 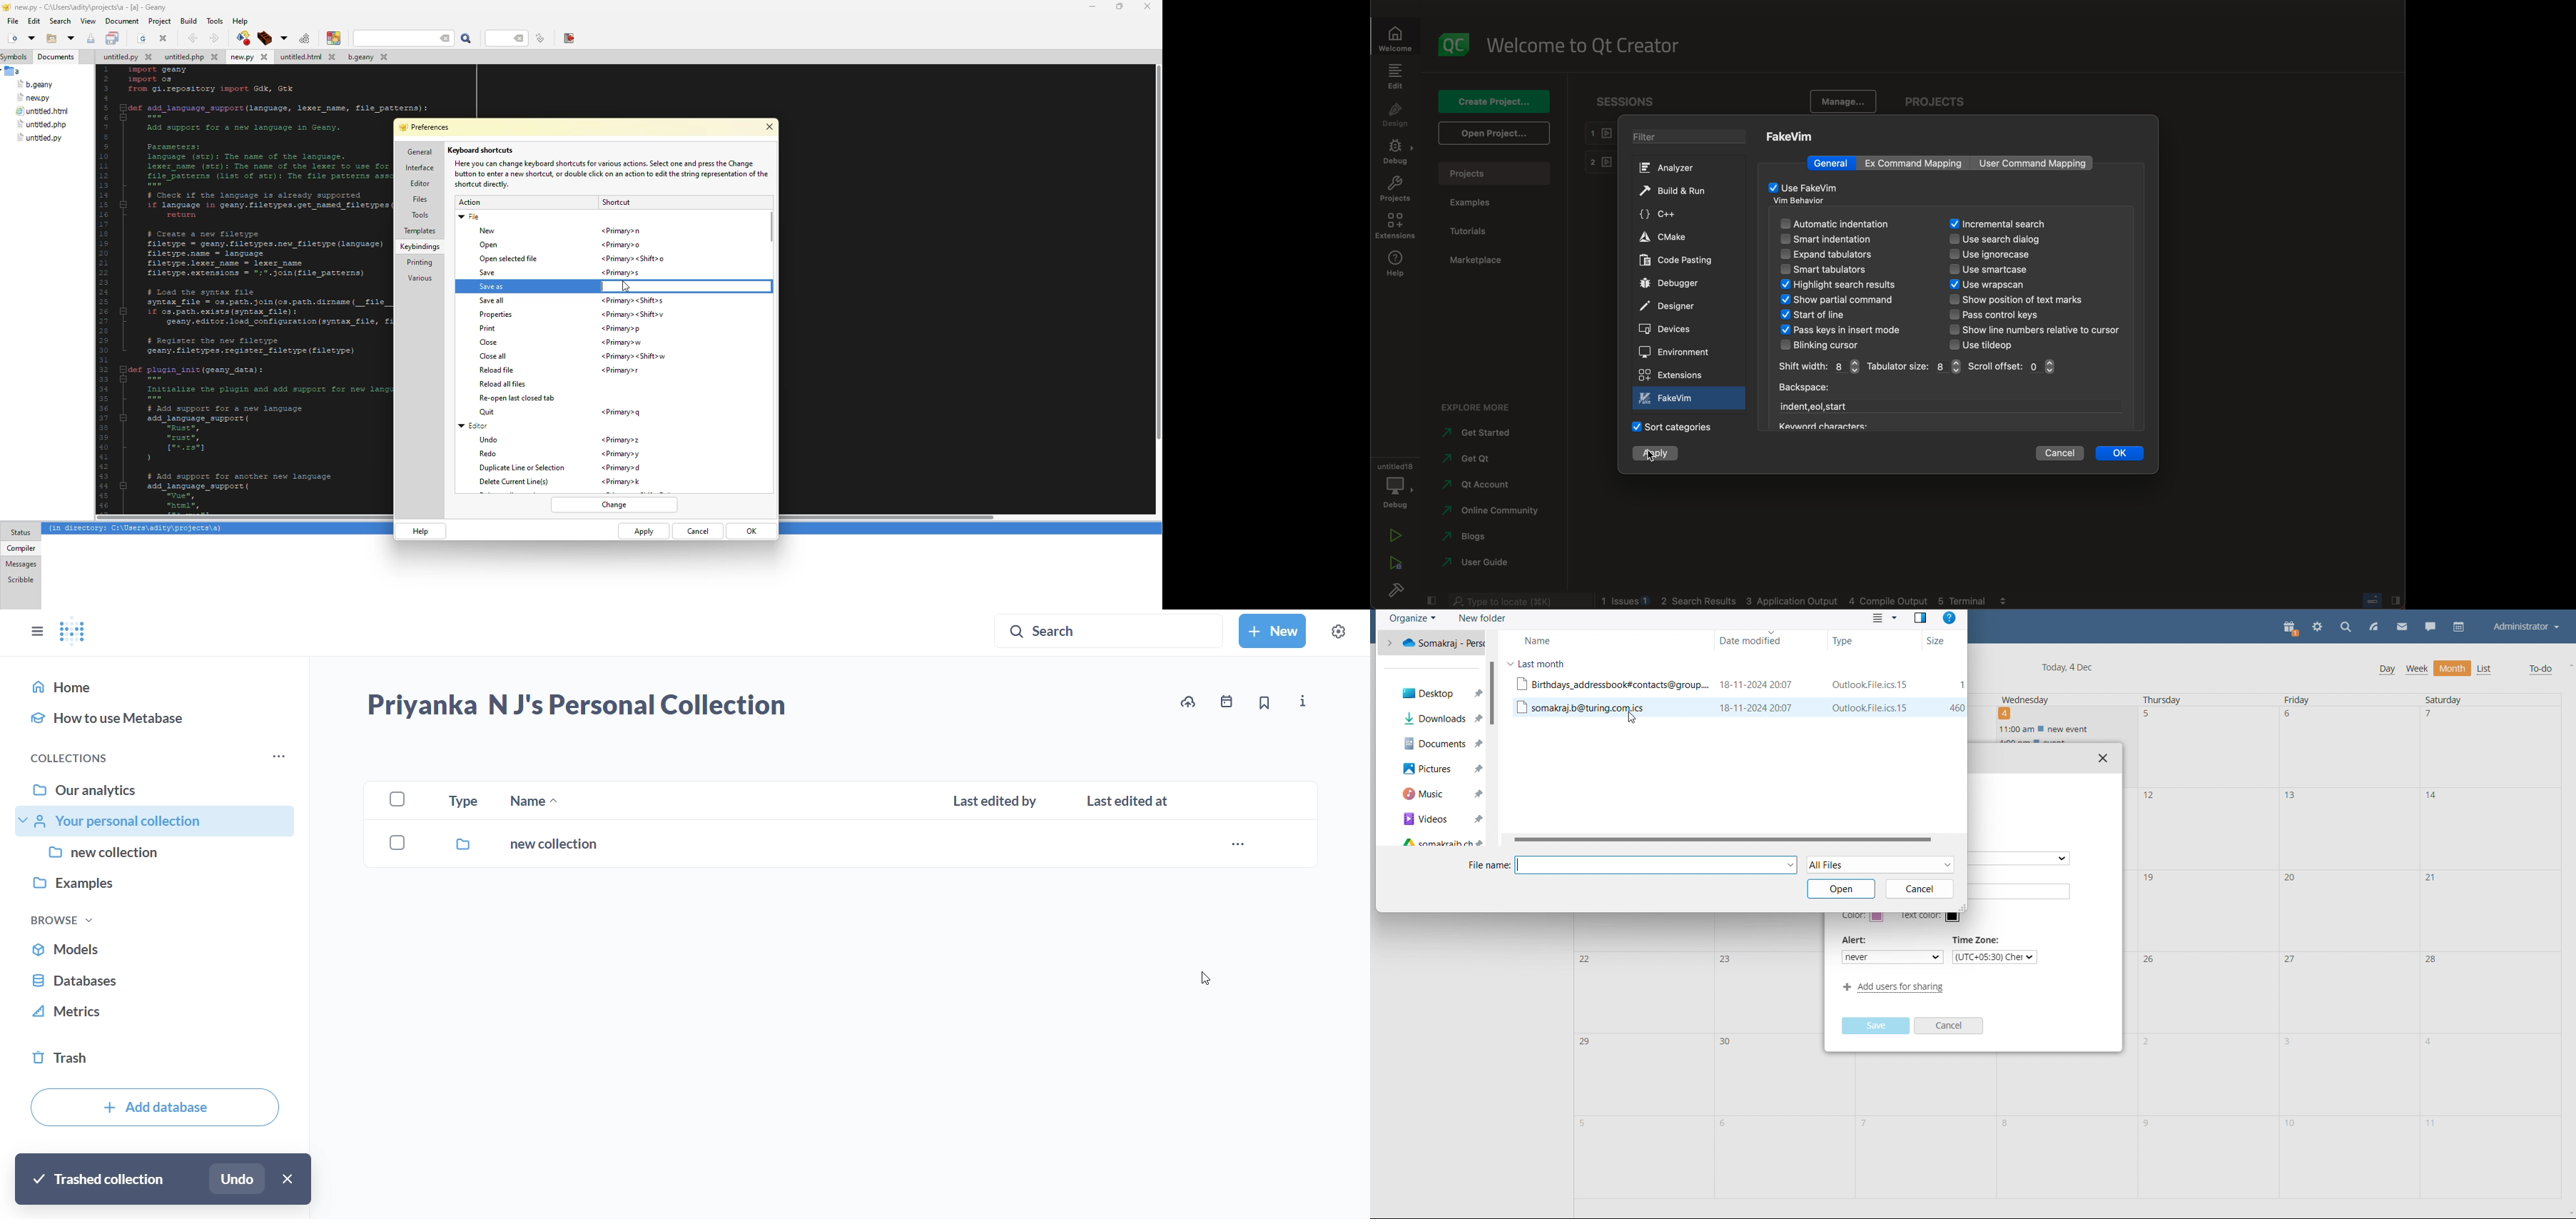 I want to click on projects, so click(x=1397, y=189).